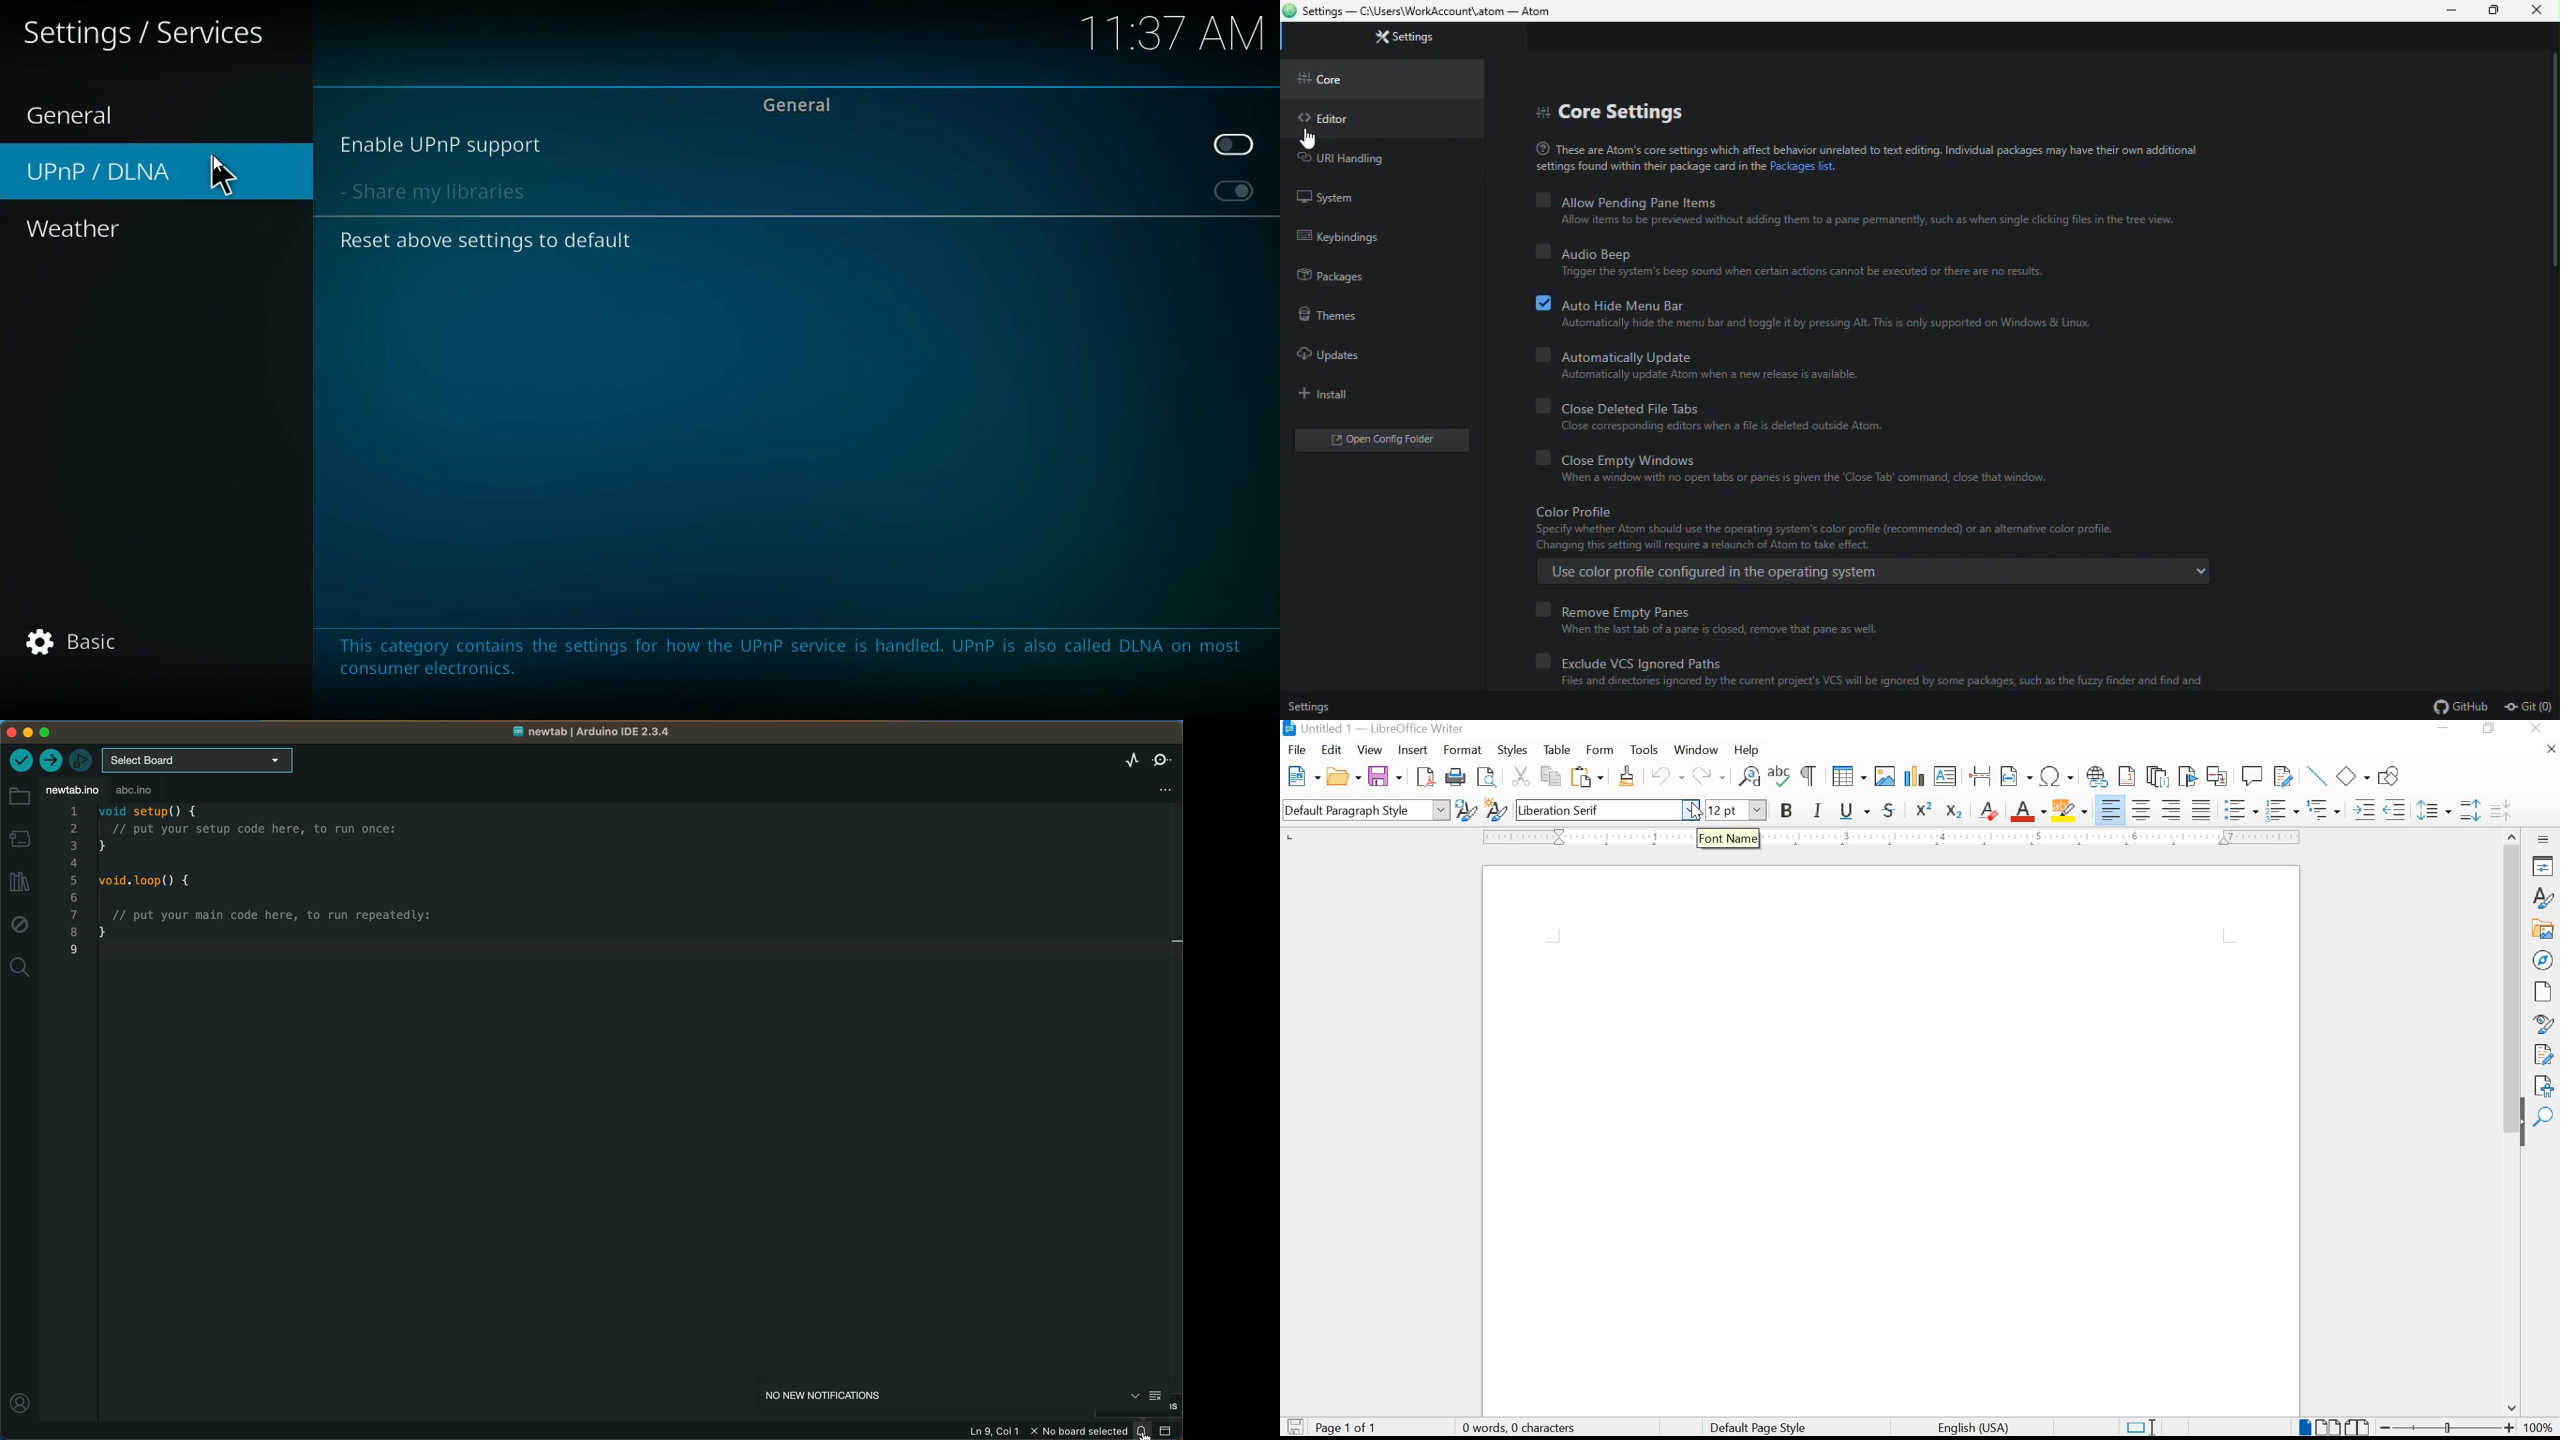  I want to click on SELECT OUTLINE FORMAT, so click(2323, 810).